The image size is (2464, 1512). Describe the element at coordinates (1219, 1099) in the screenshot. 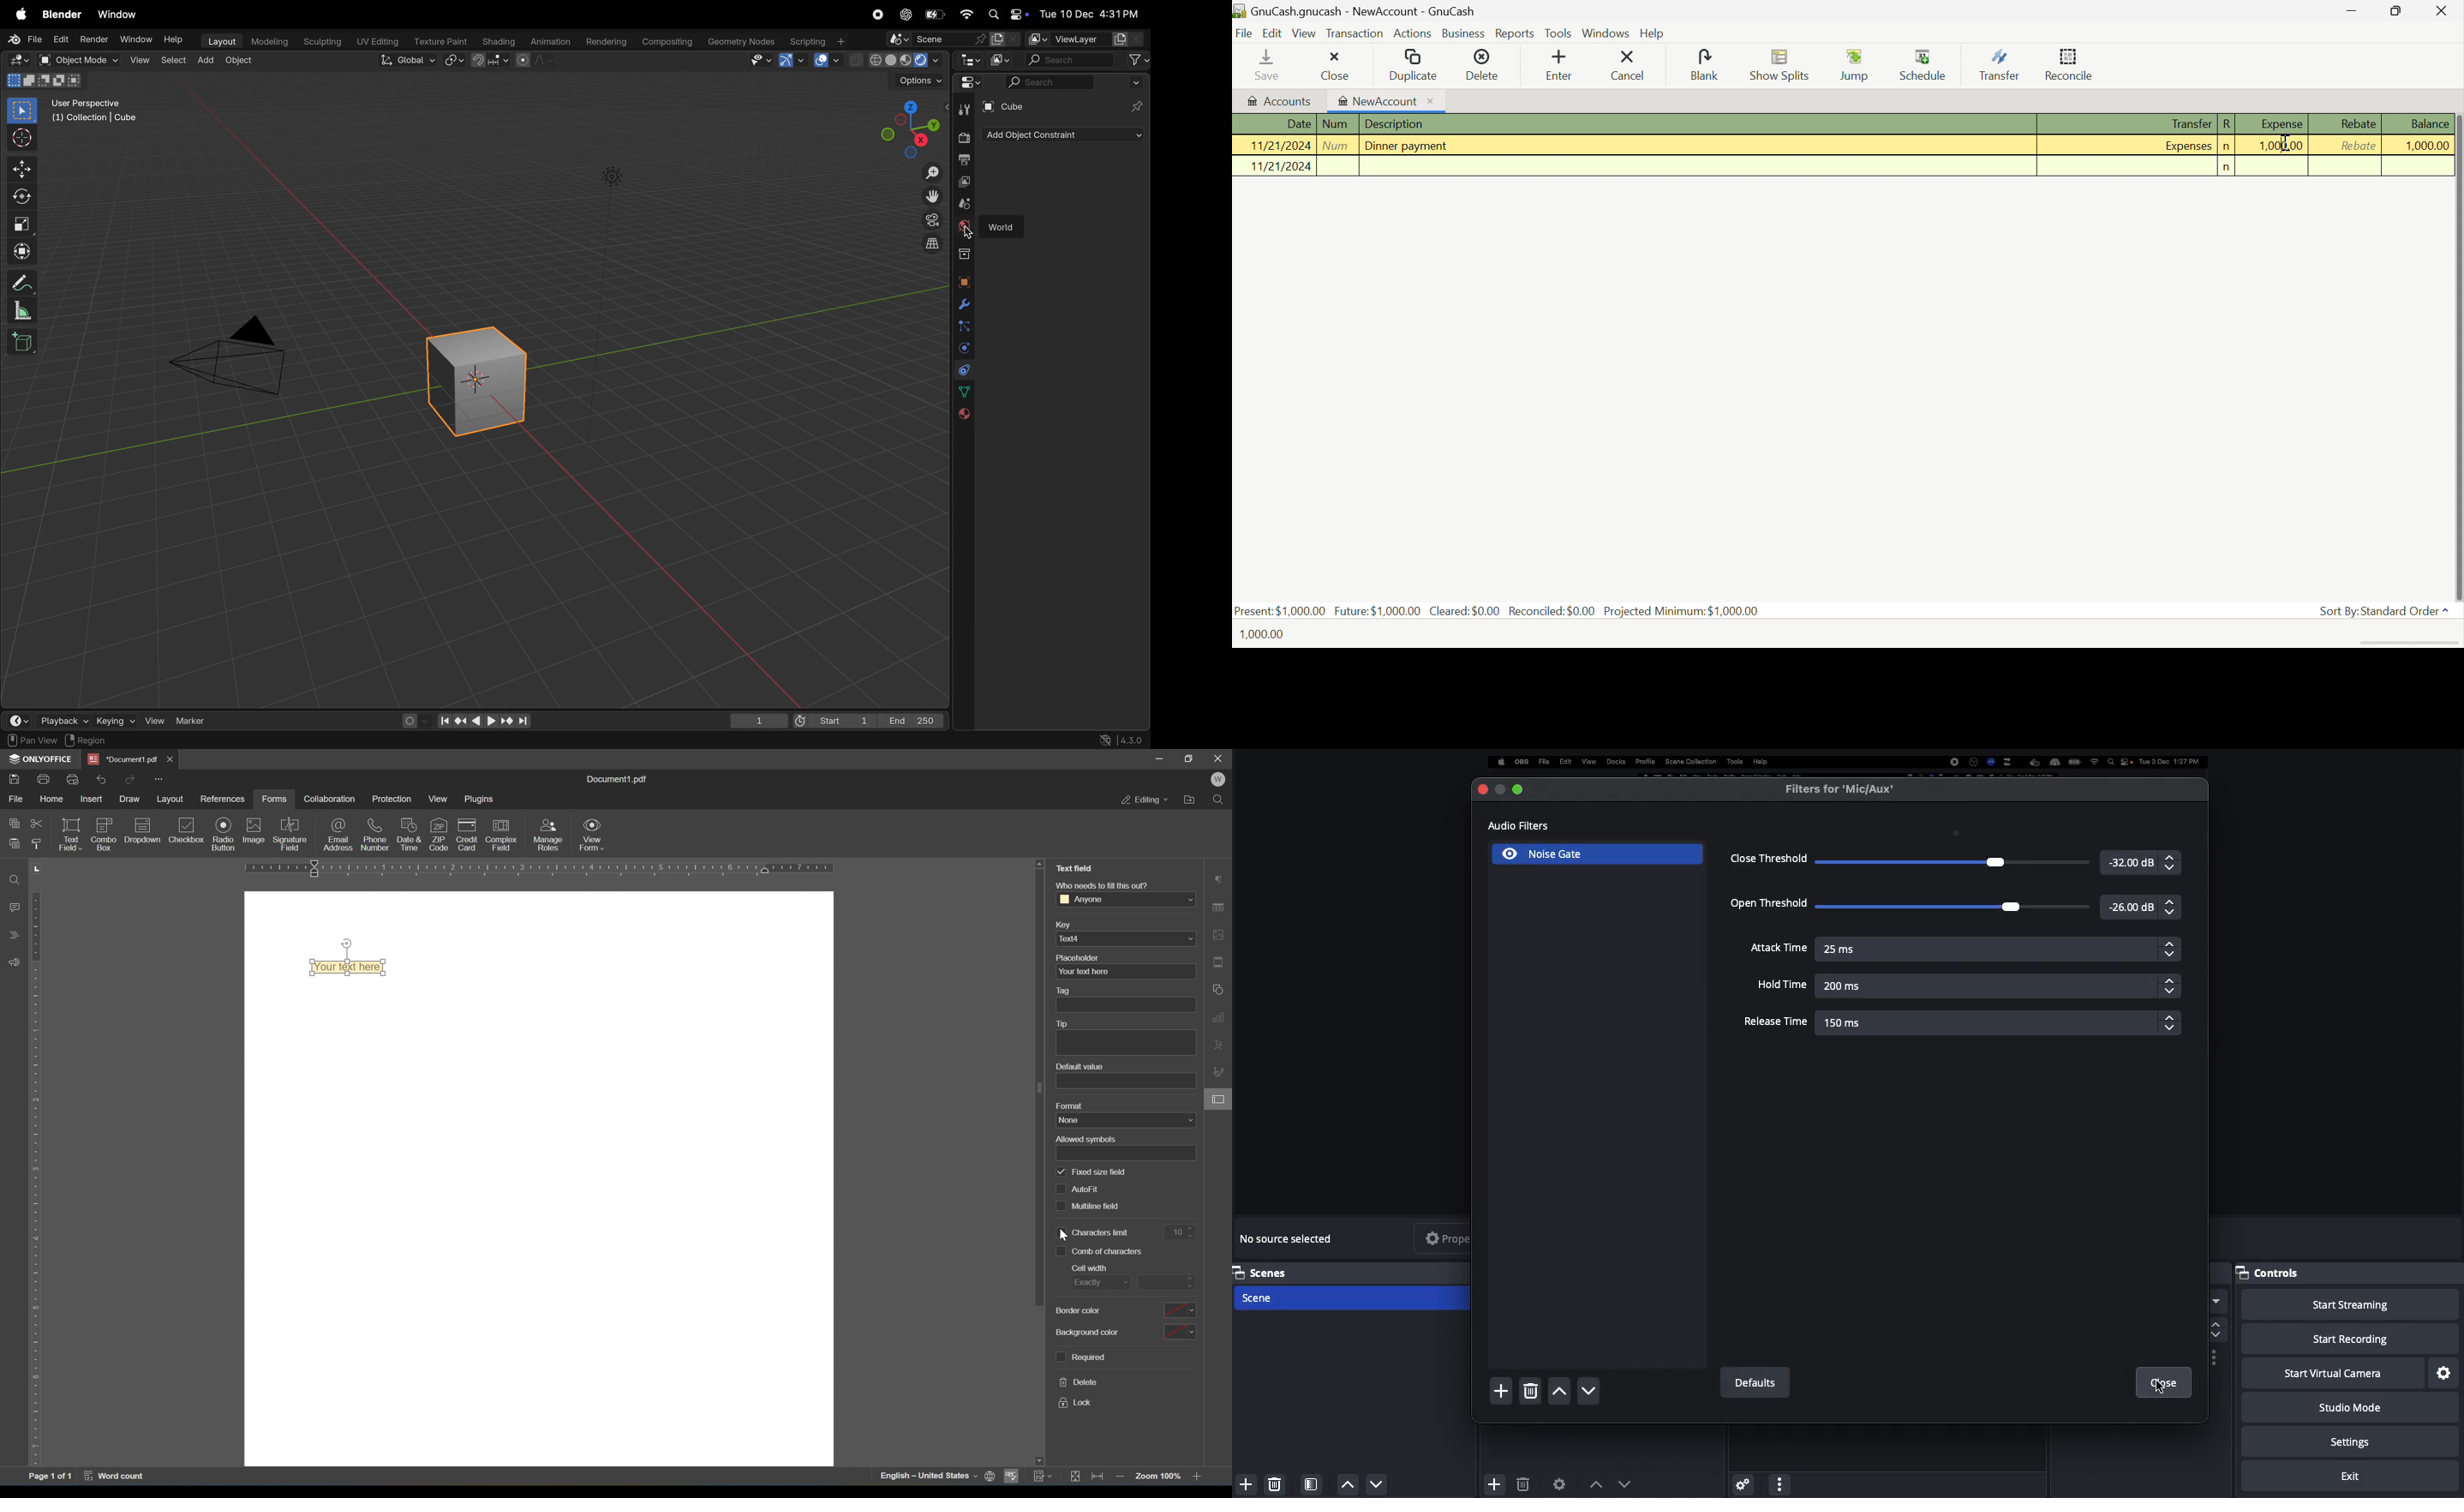

I see `form settings` at that location.